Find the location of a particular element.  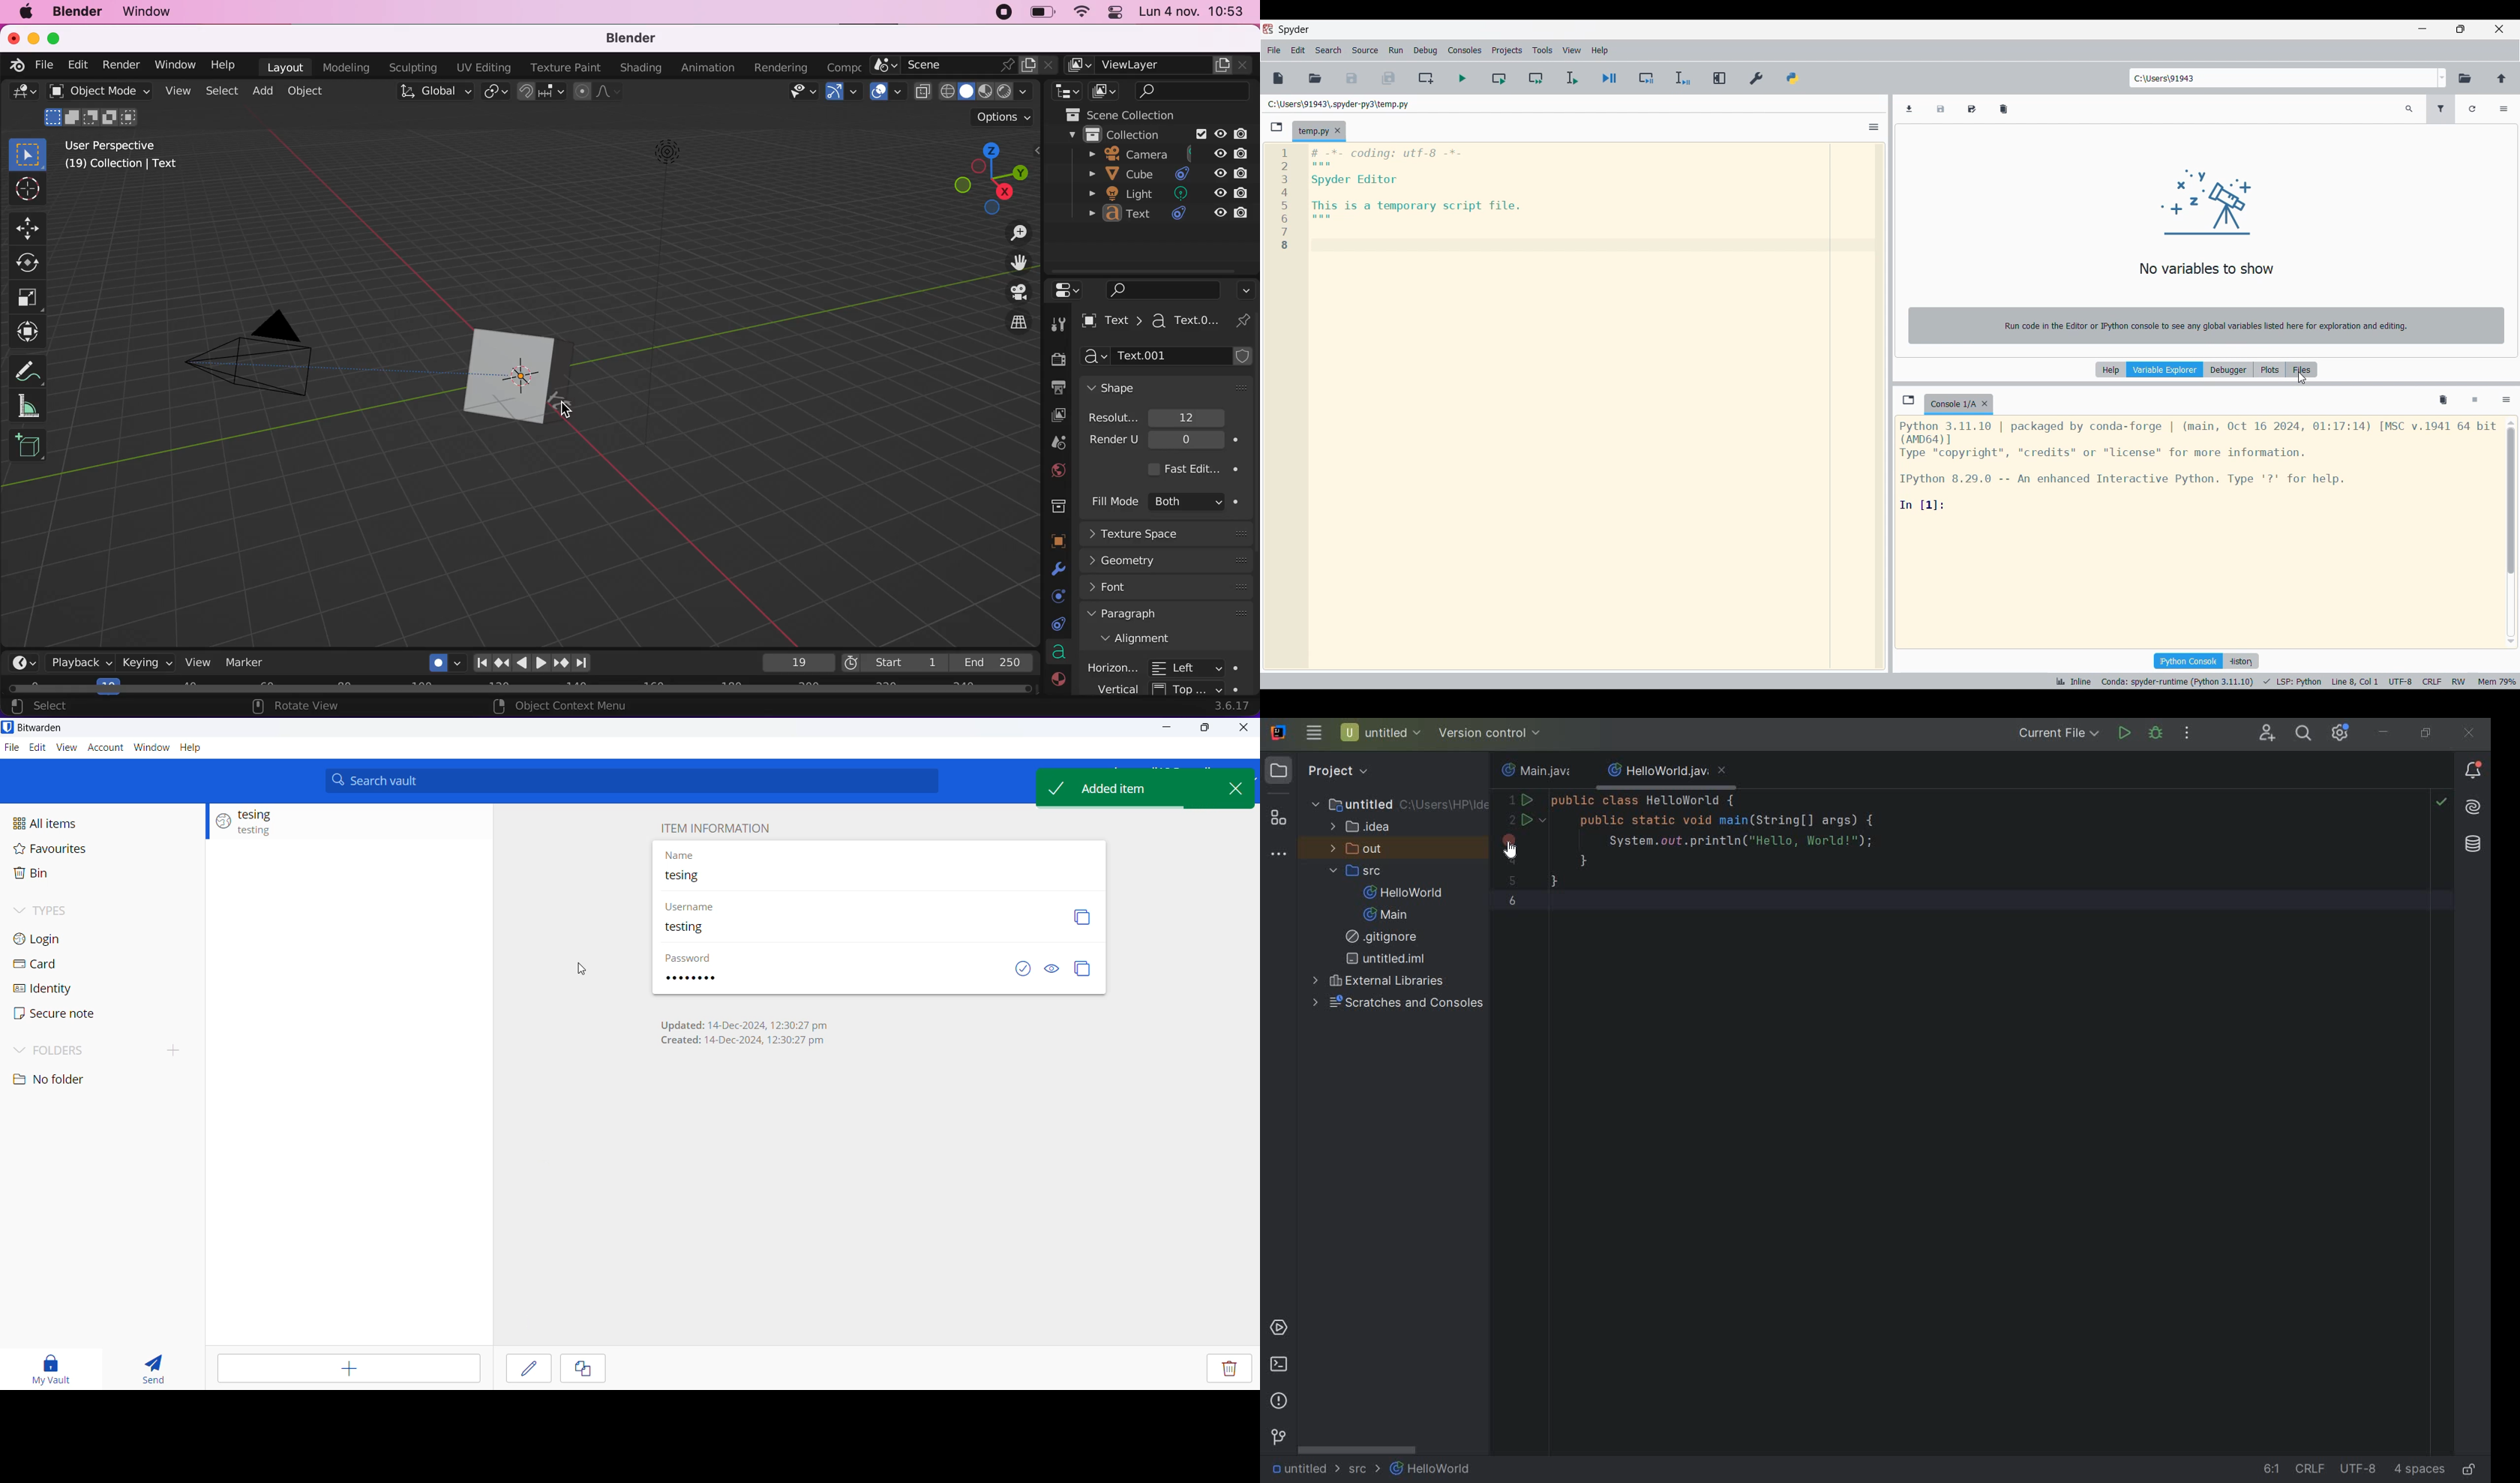

Run current cell and fo to next one is located at coordinates (1536, 77).